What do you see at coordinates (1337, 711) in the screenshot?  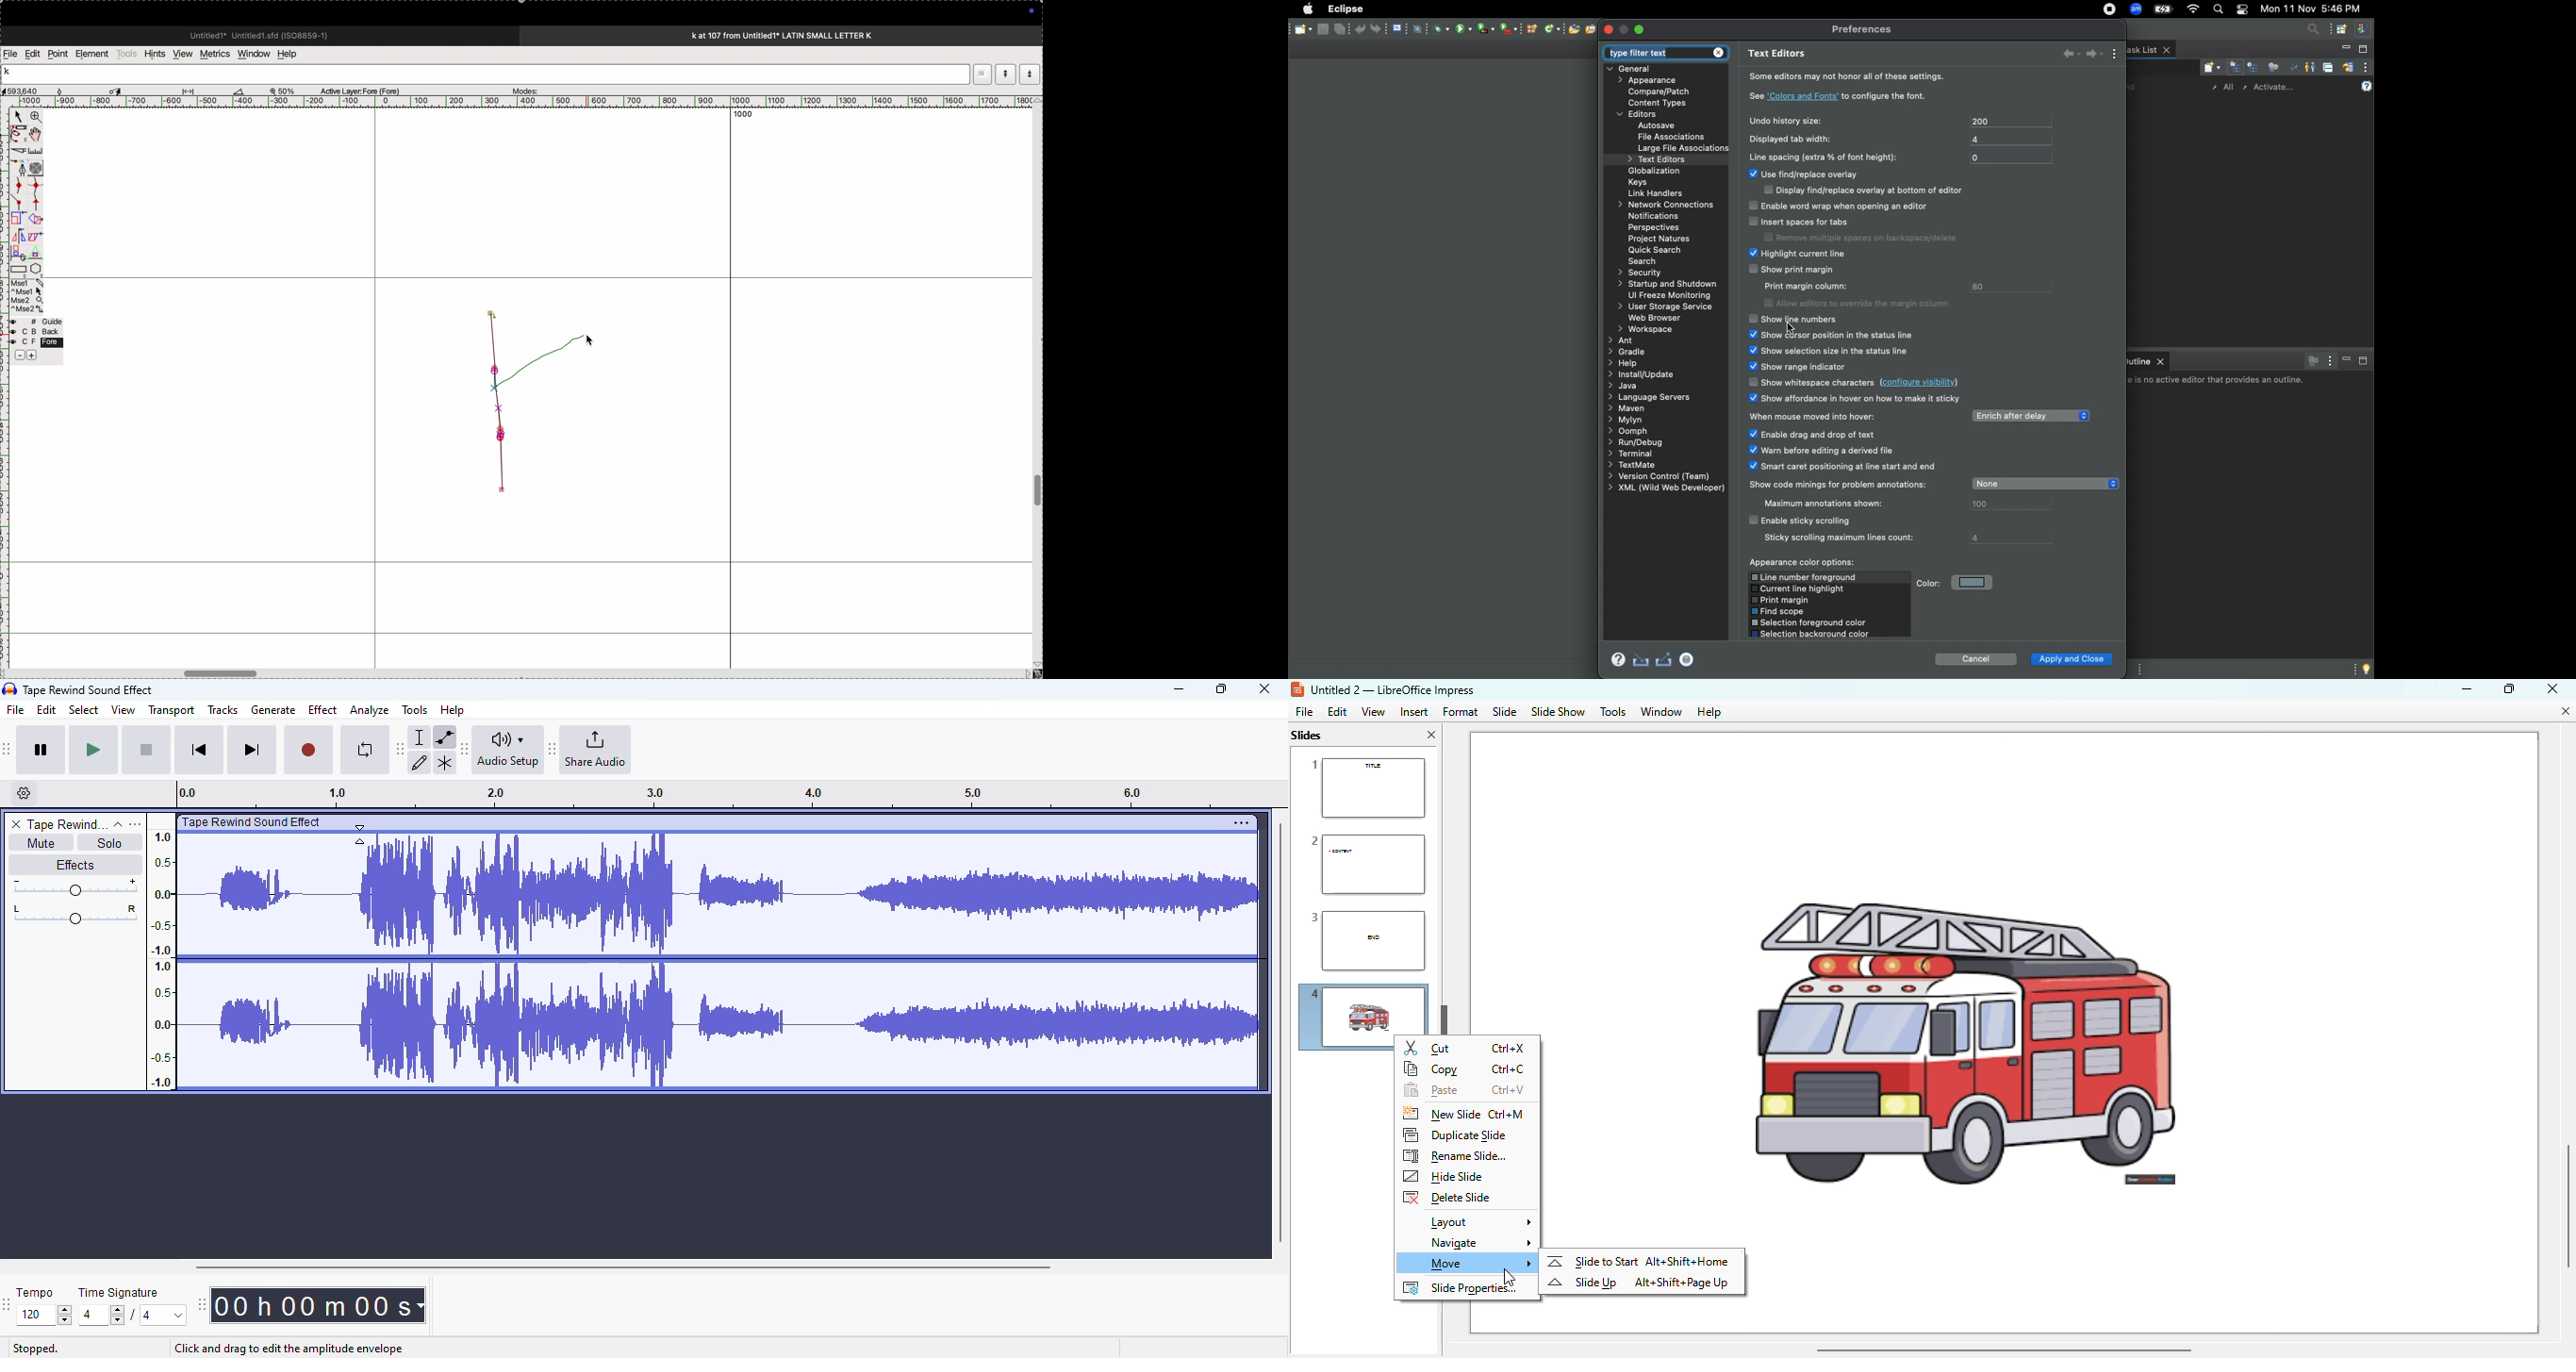 I see `edit` at bounding box center [1337, 711].